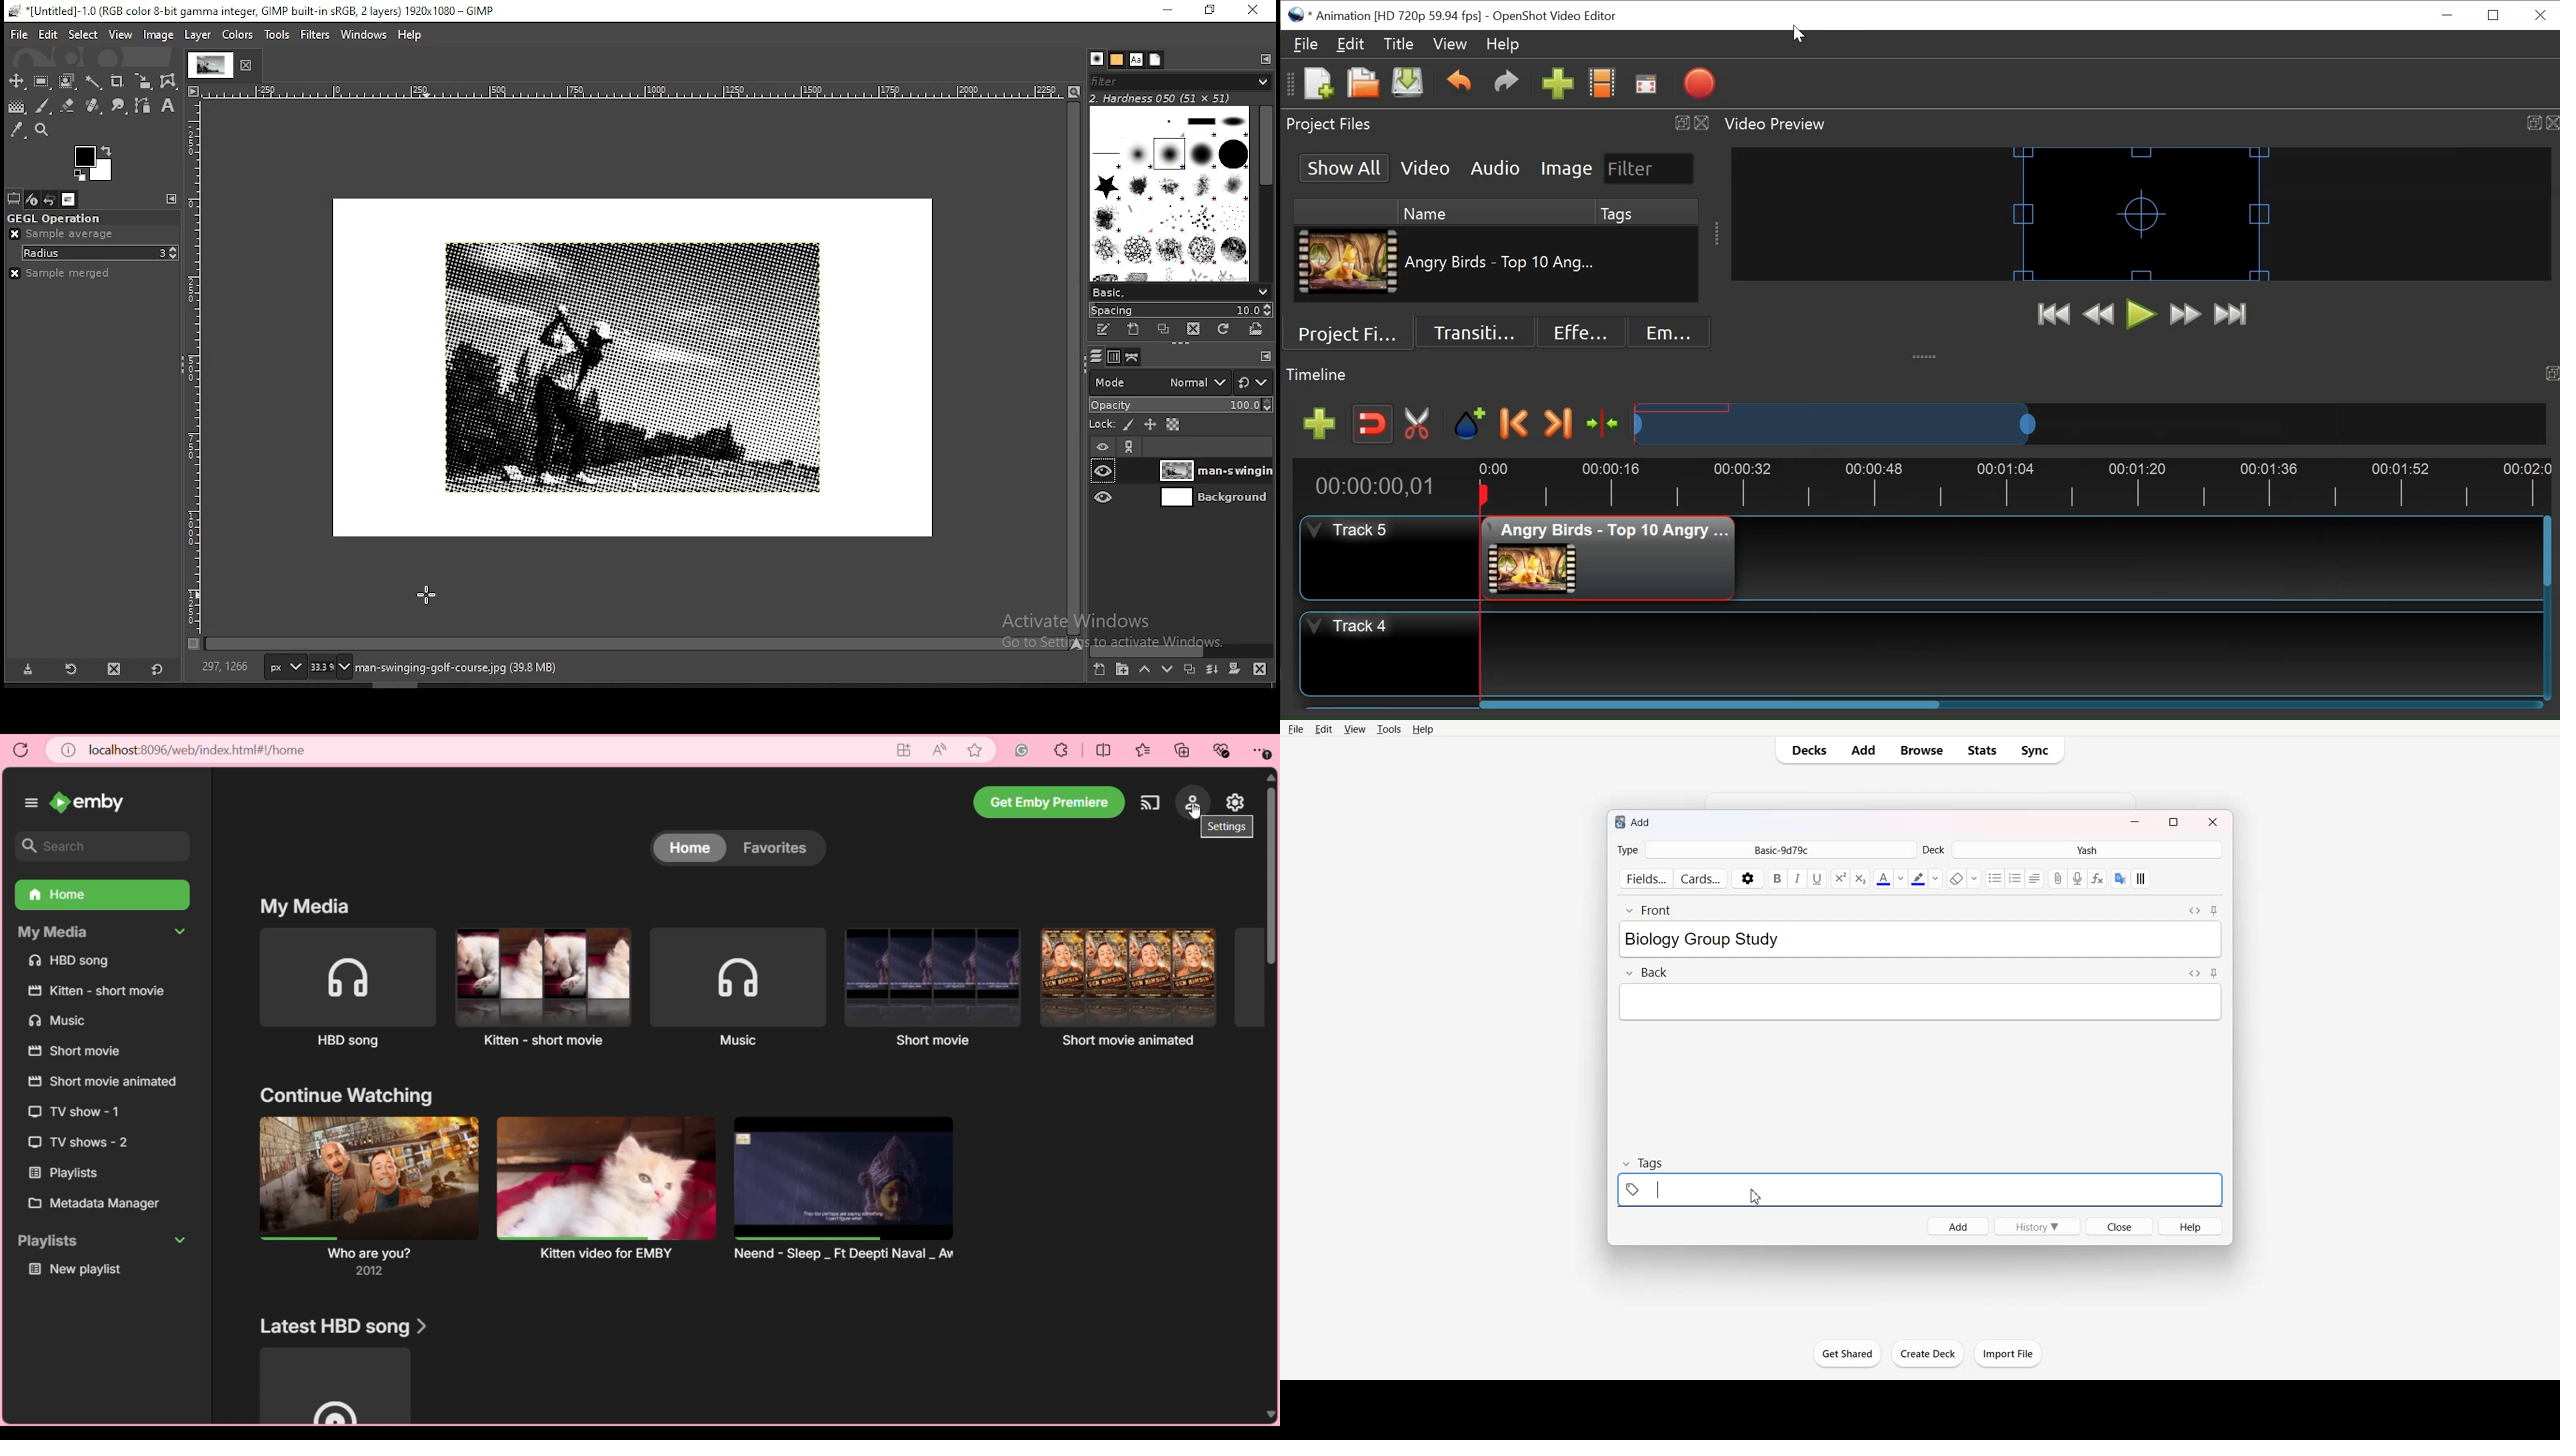  I want to click on Close, so click(2542, 15).